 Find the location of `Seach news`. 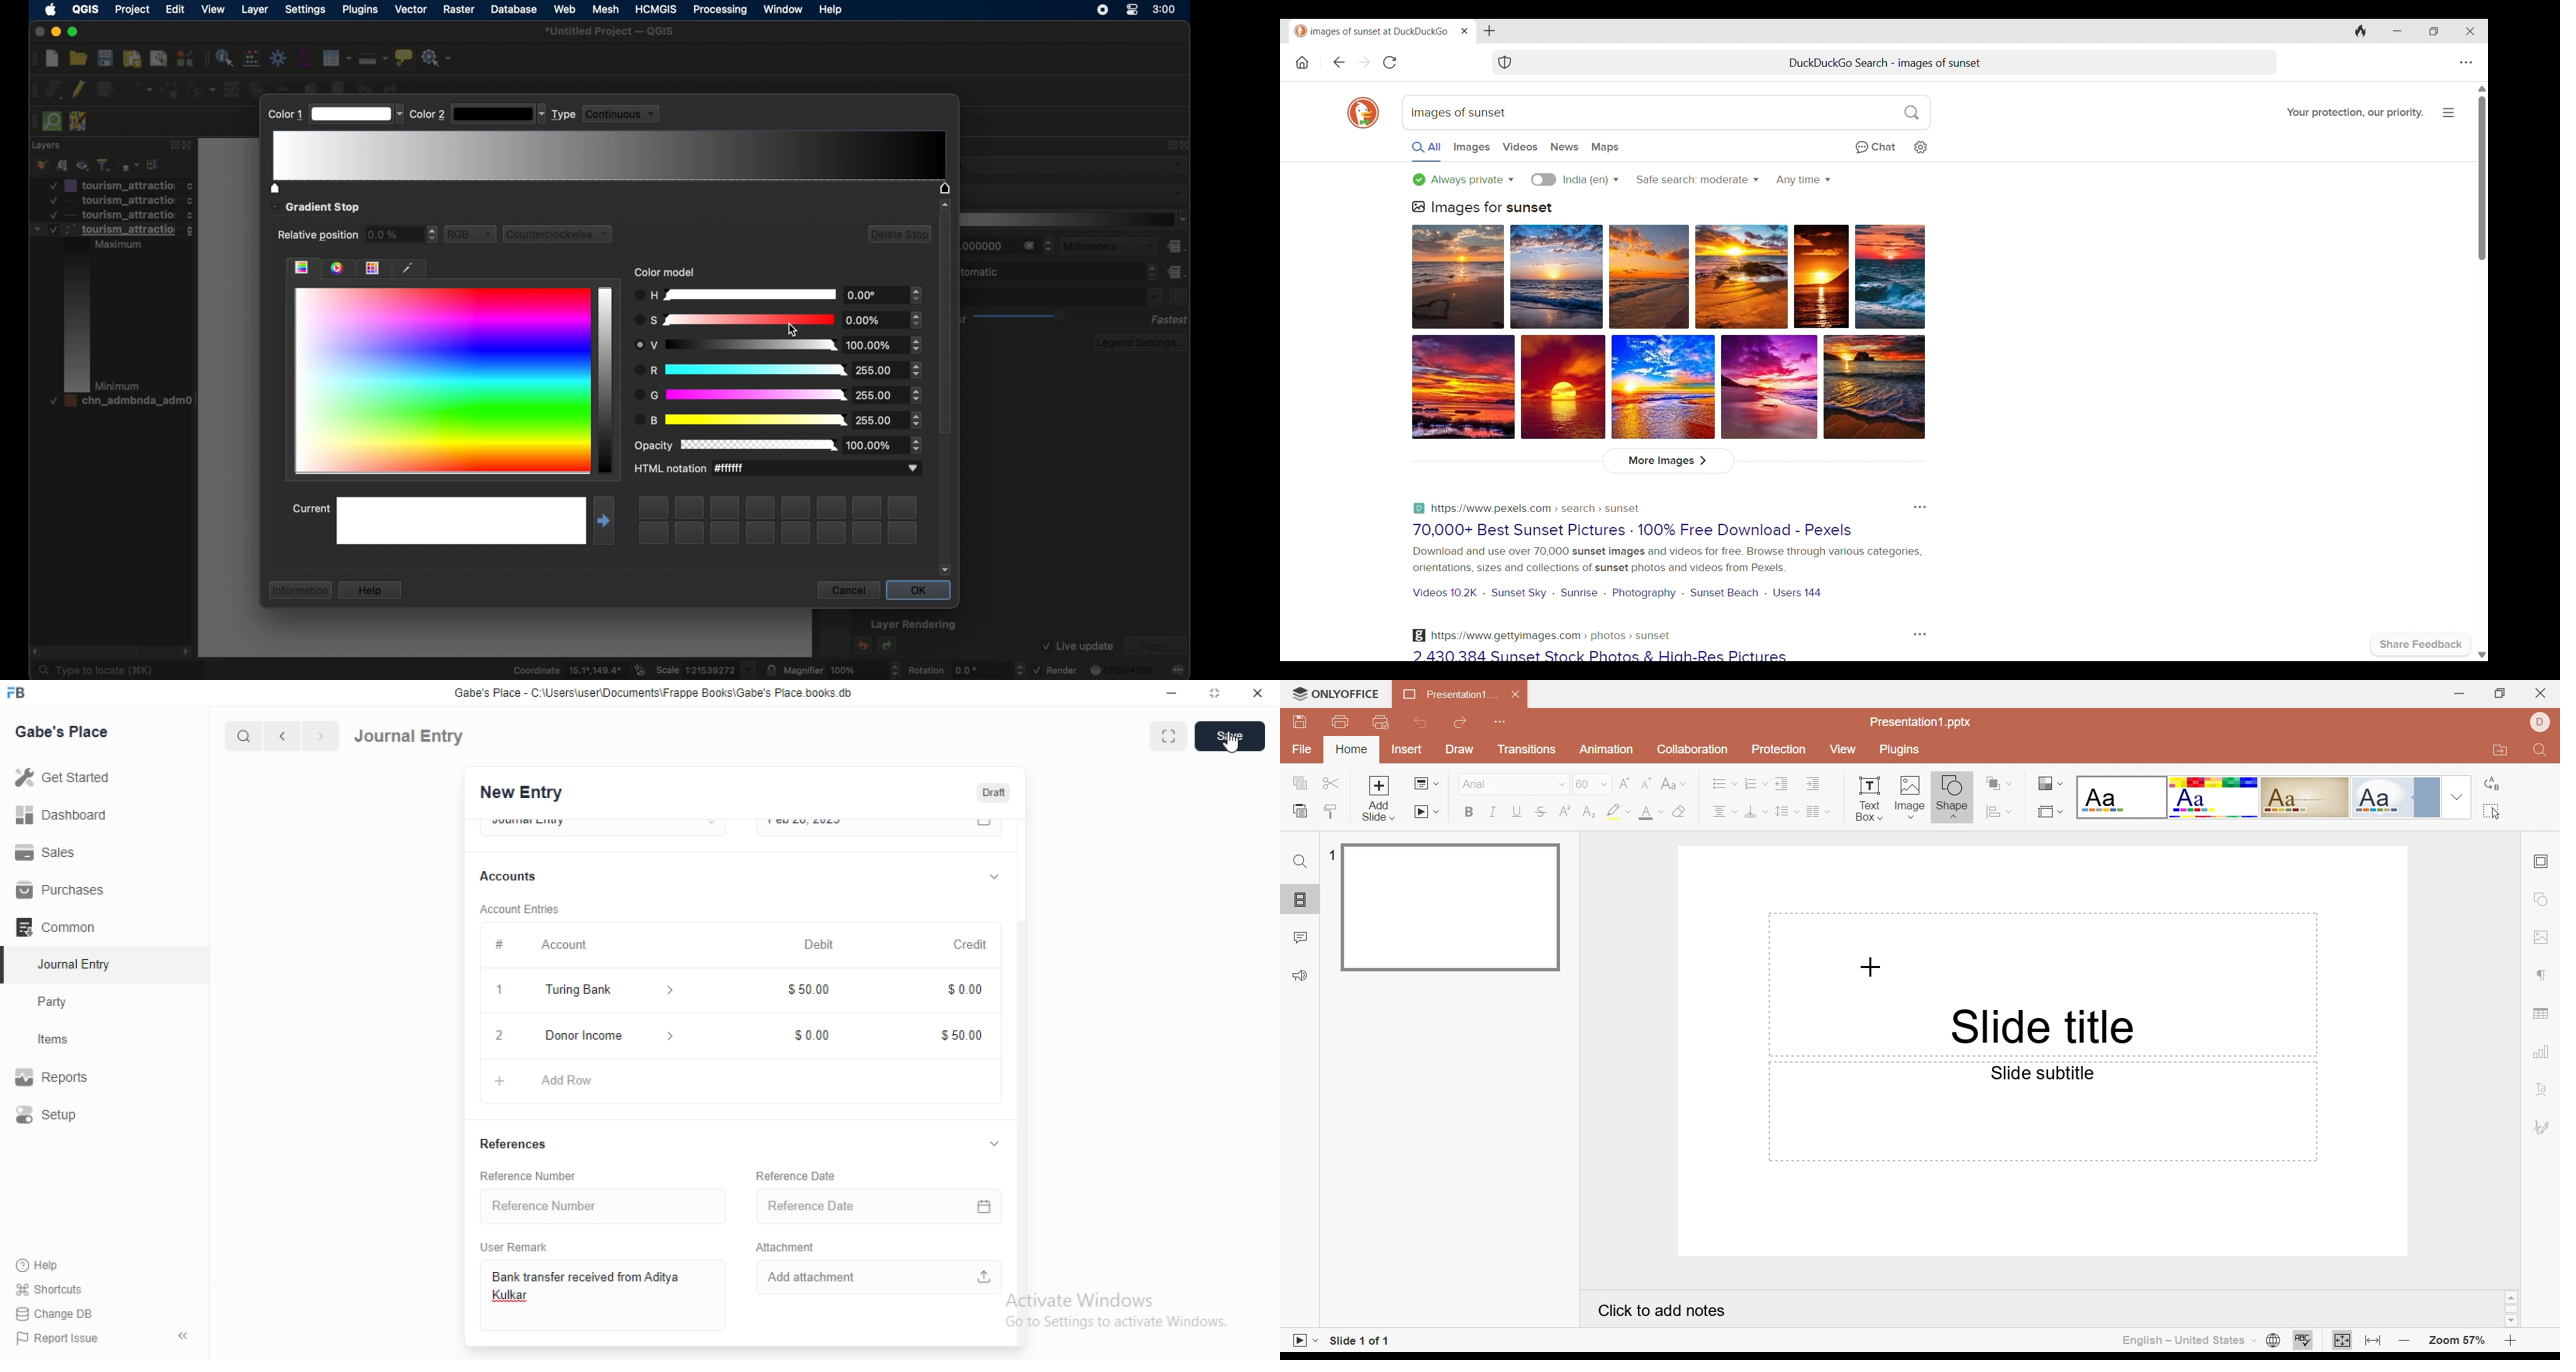

Seach news is located at coordinates (1565, 147).